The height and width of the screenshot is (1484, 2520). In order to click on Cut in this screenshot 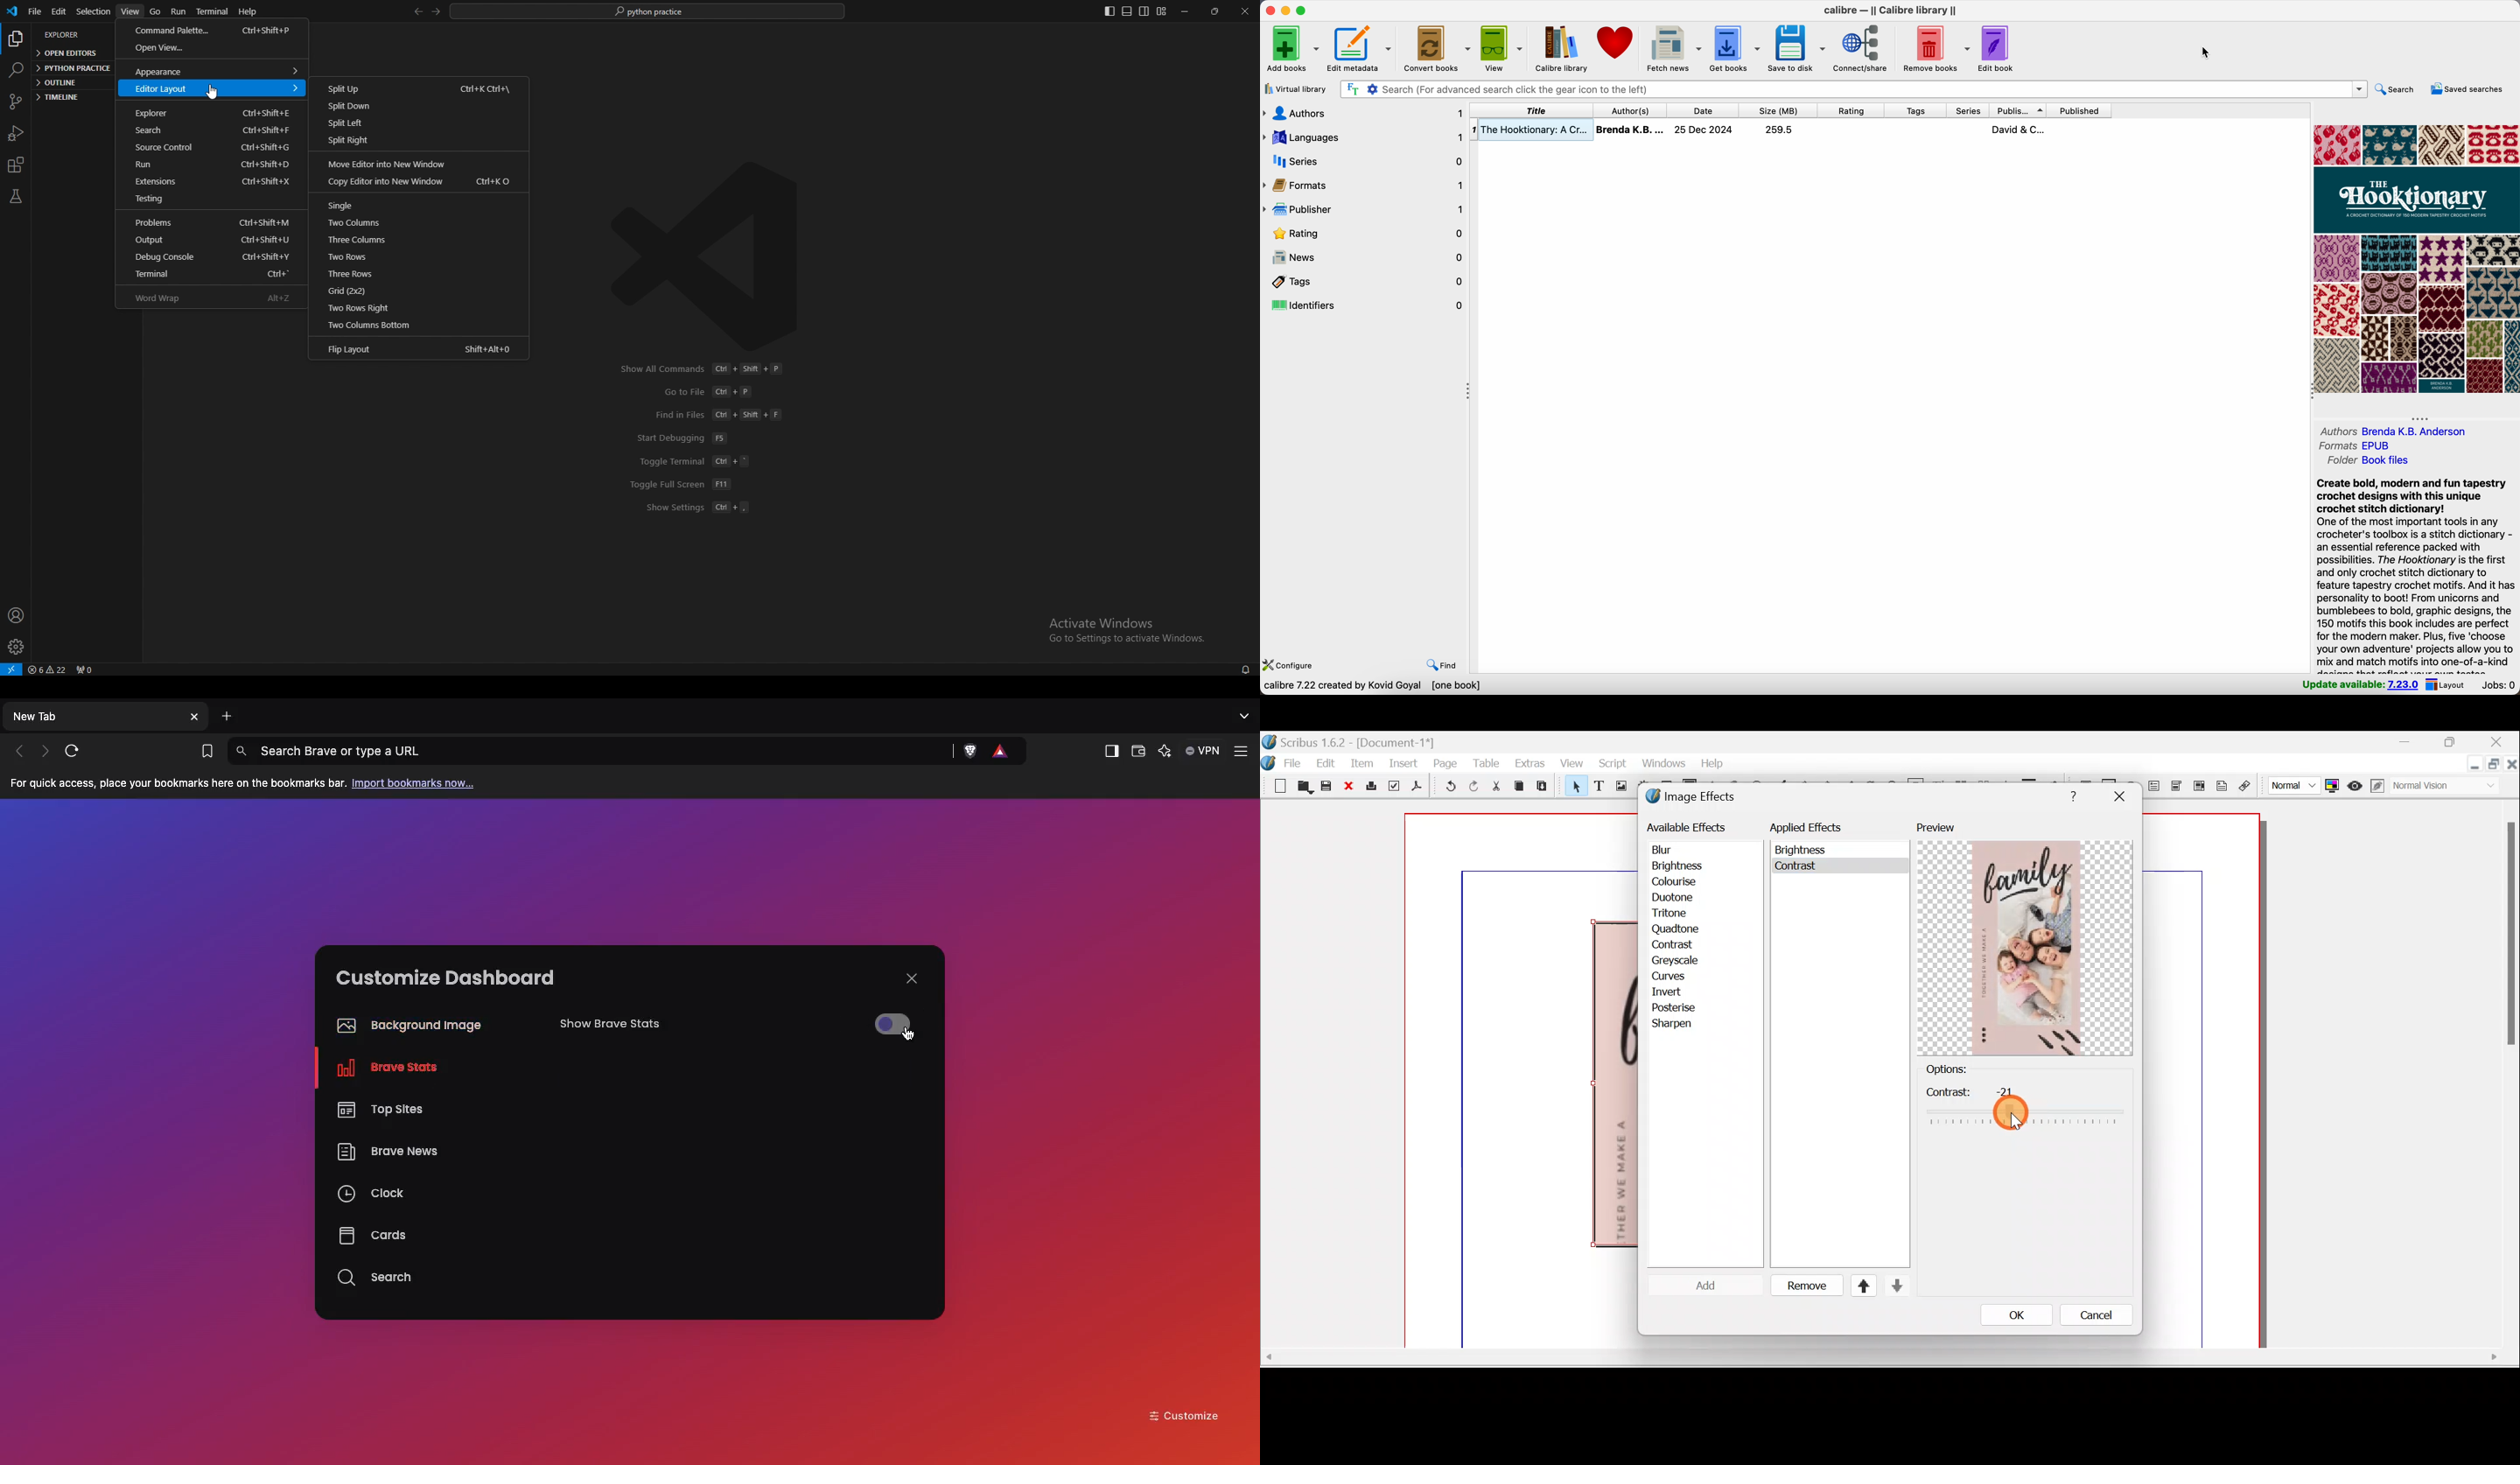, I will do `click(1496, 788)`.